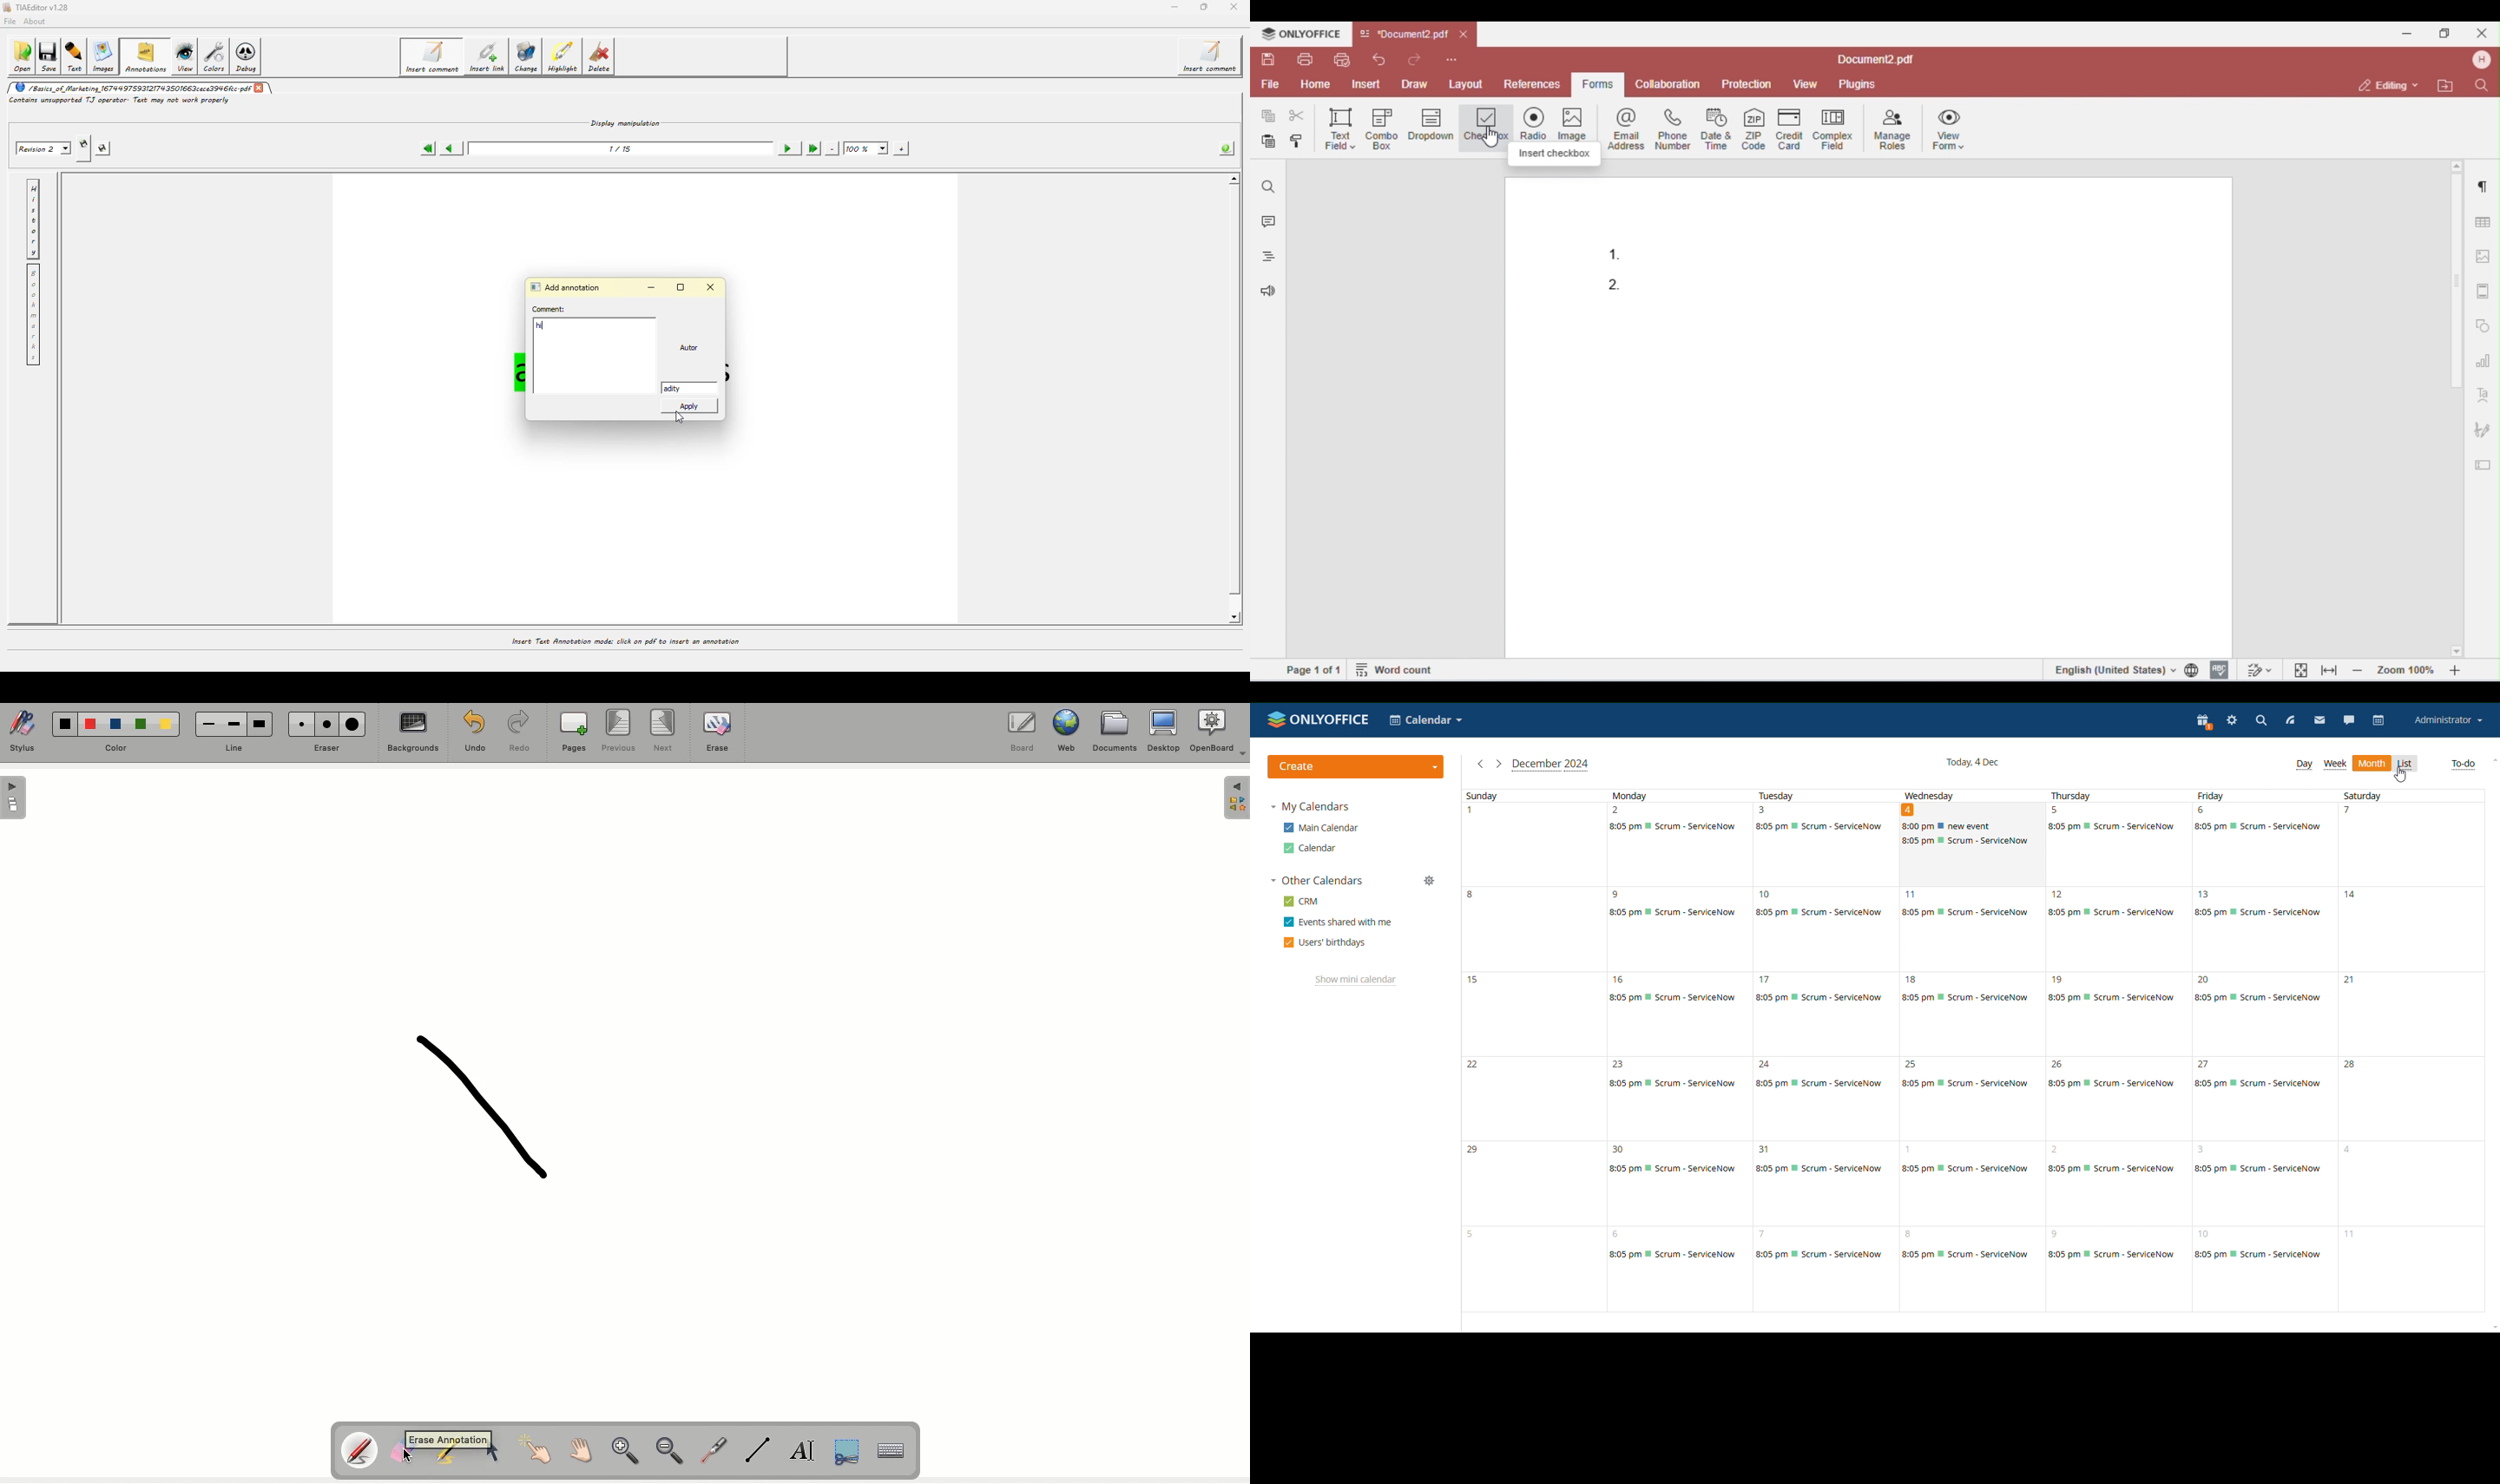 The height and width of the screenshot is (1484, 2520). Describe the element at coordinates (1301, 901) in the screenshot. I see `crm` at that location.